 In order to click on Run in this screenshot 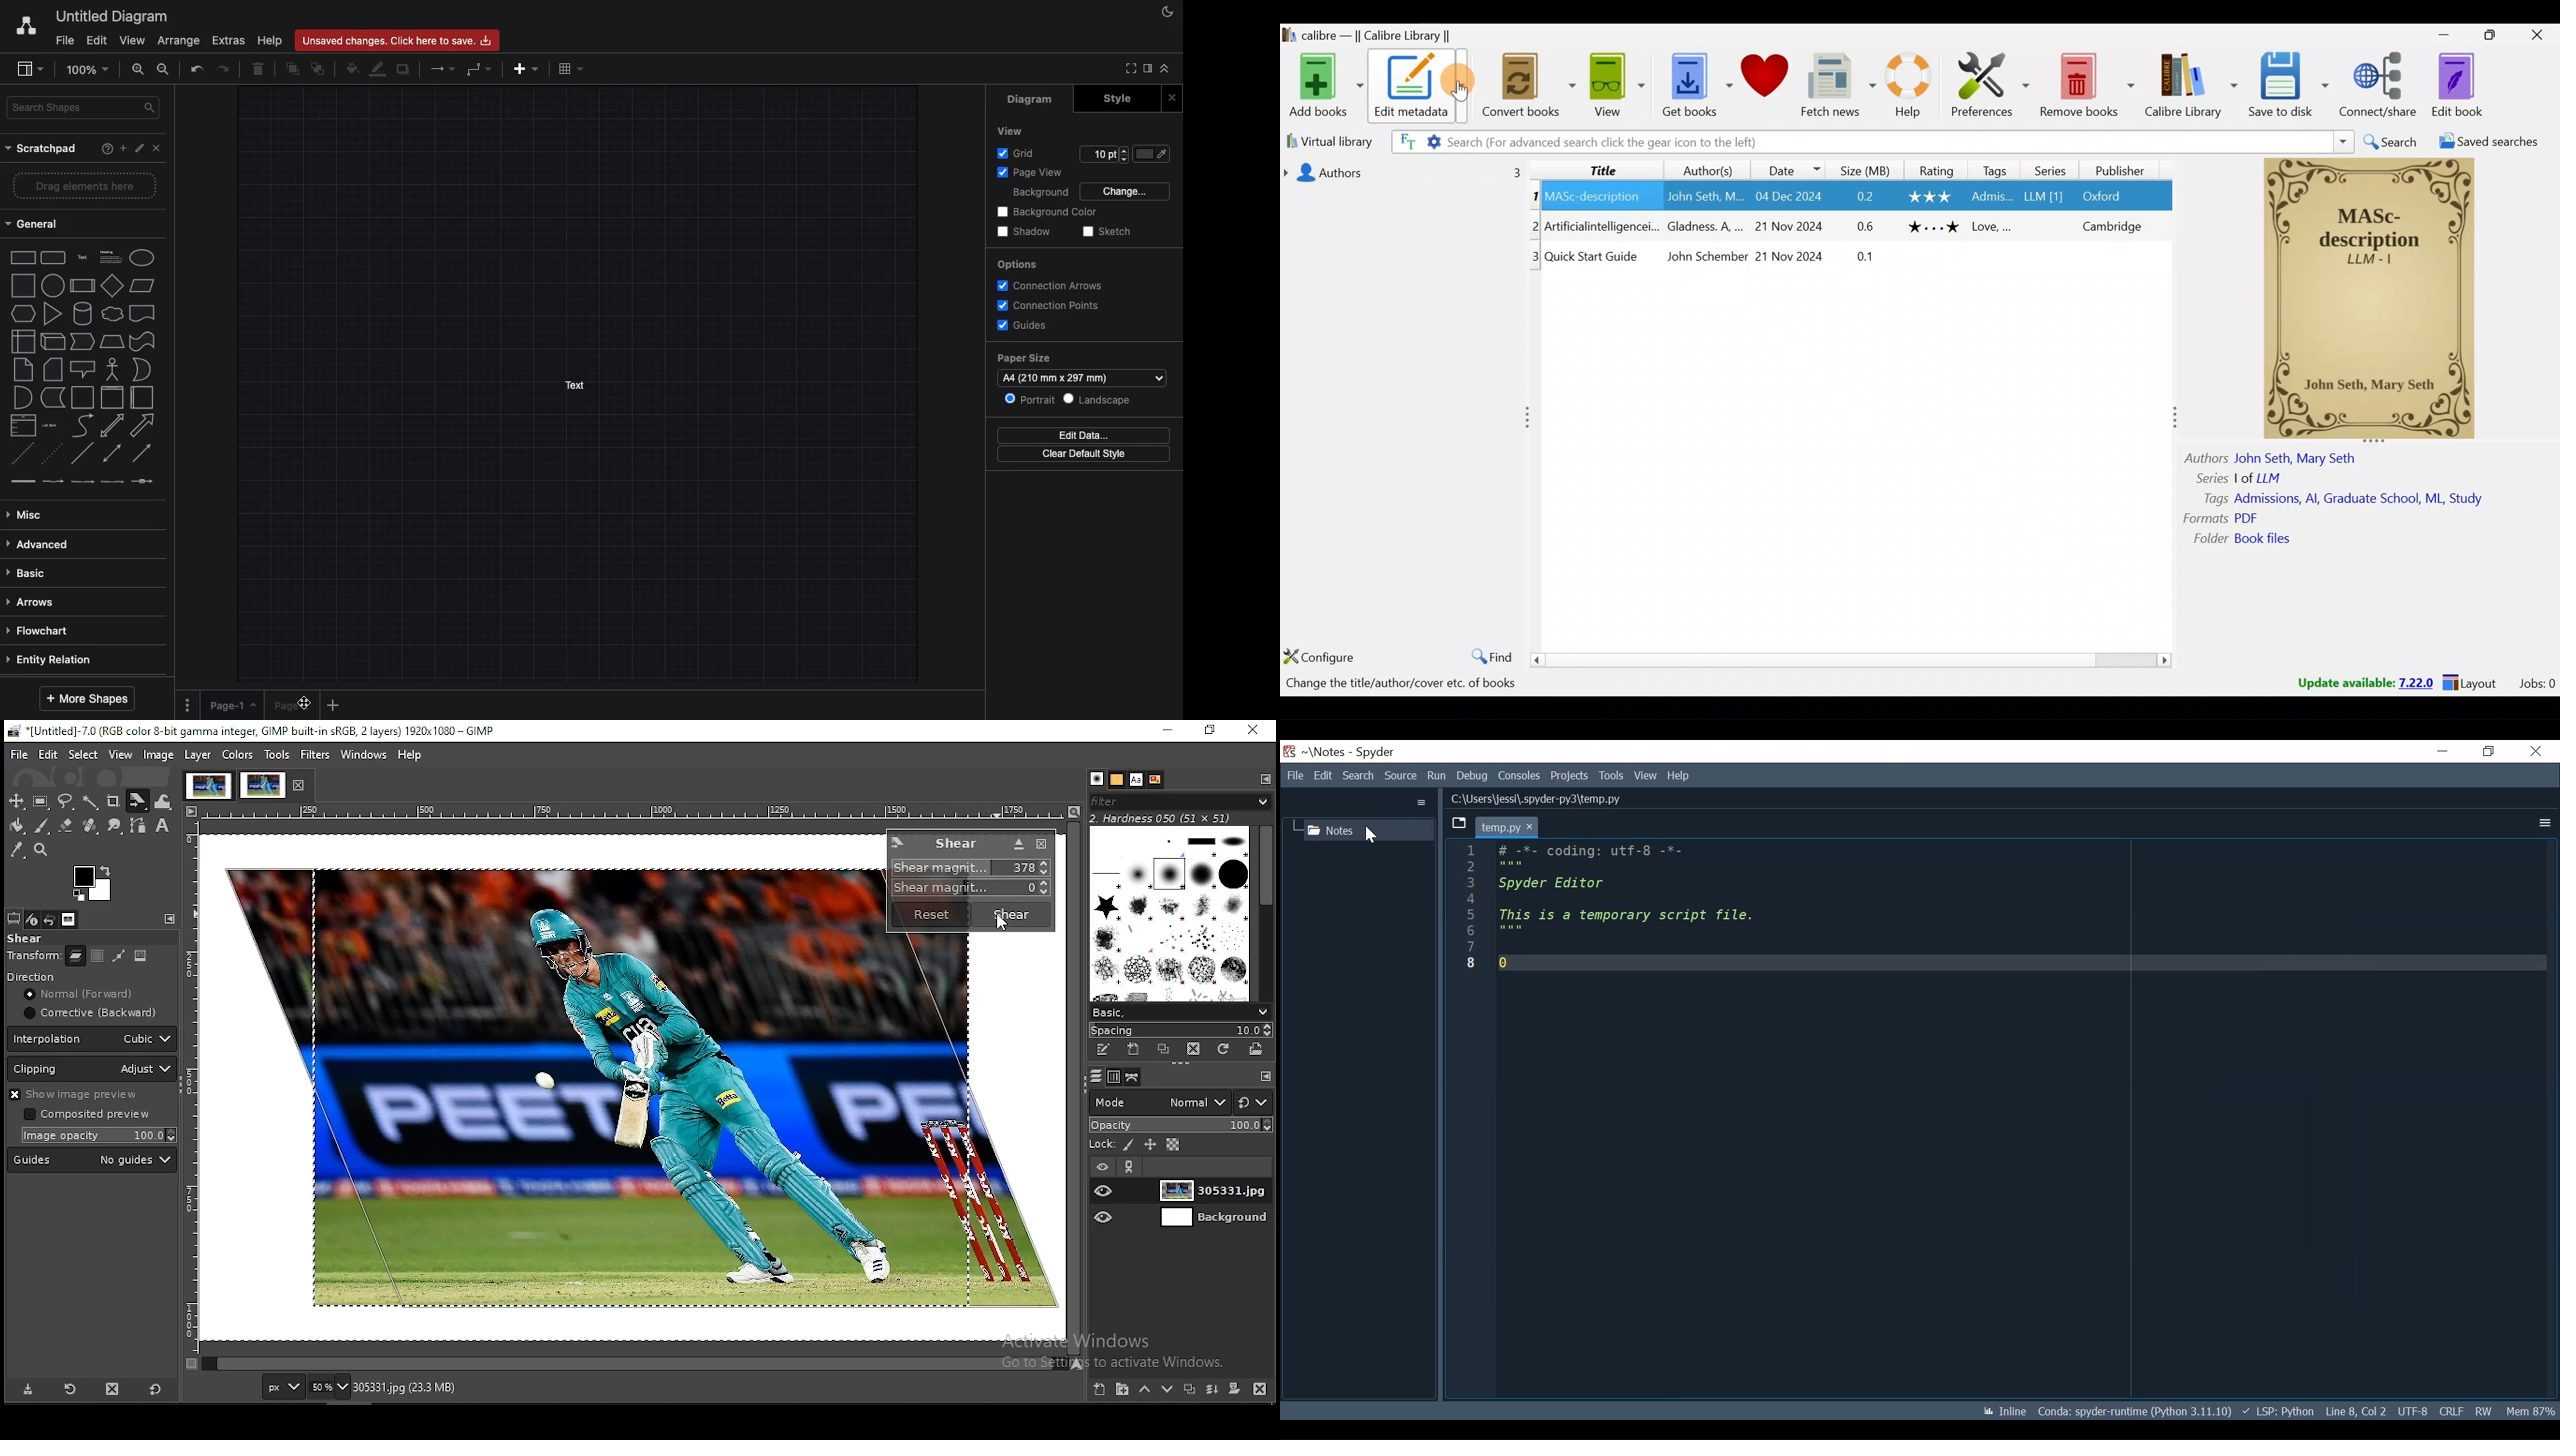, I will do `click(1435, 775)`.